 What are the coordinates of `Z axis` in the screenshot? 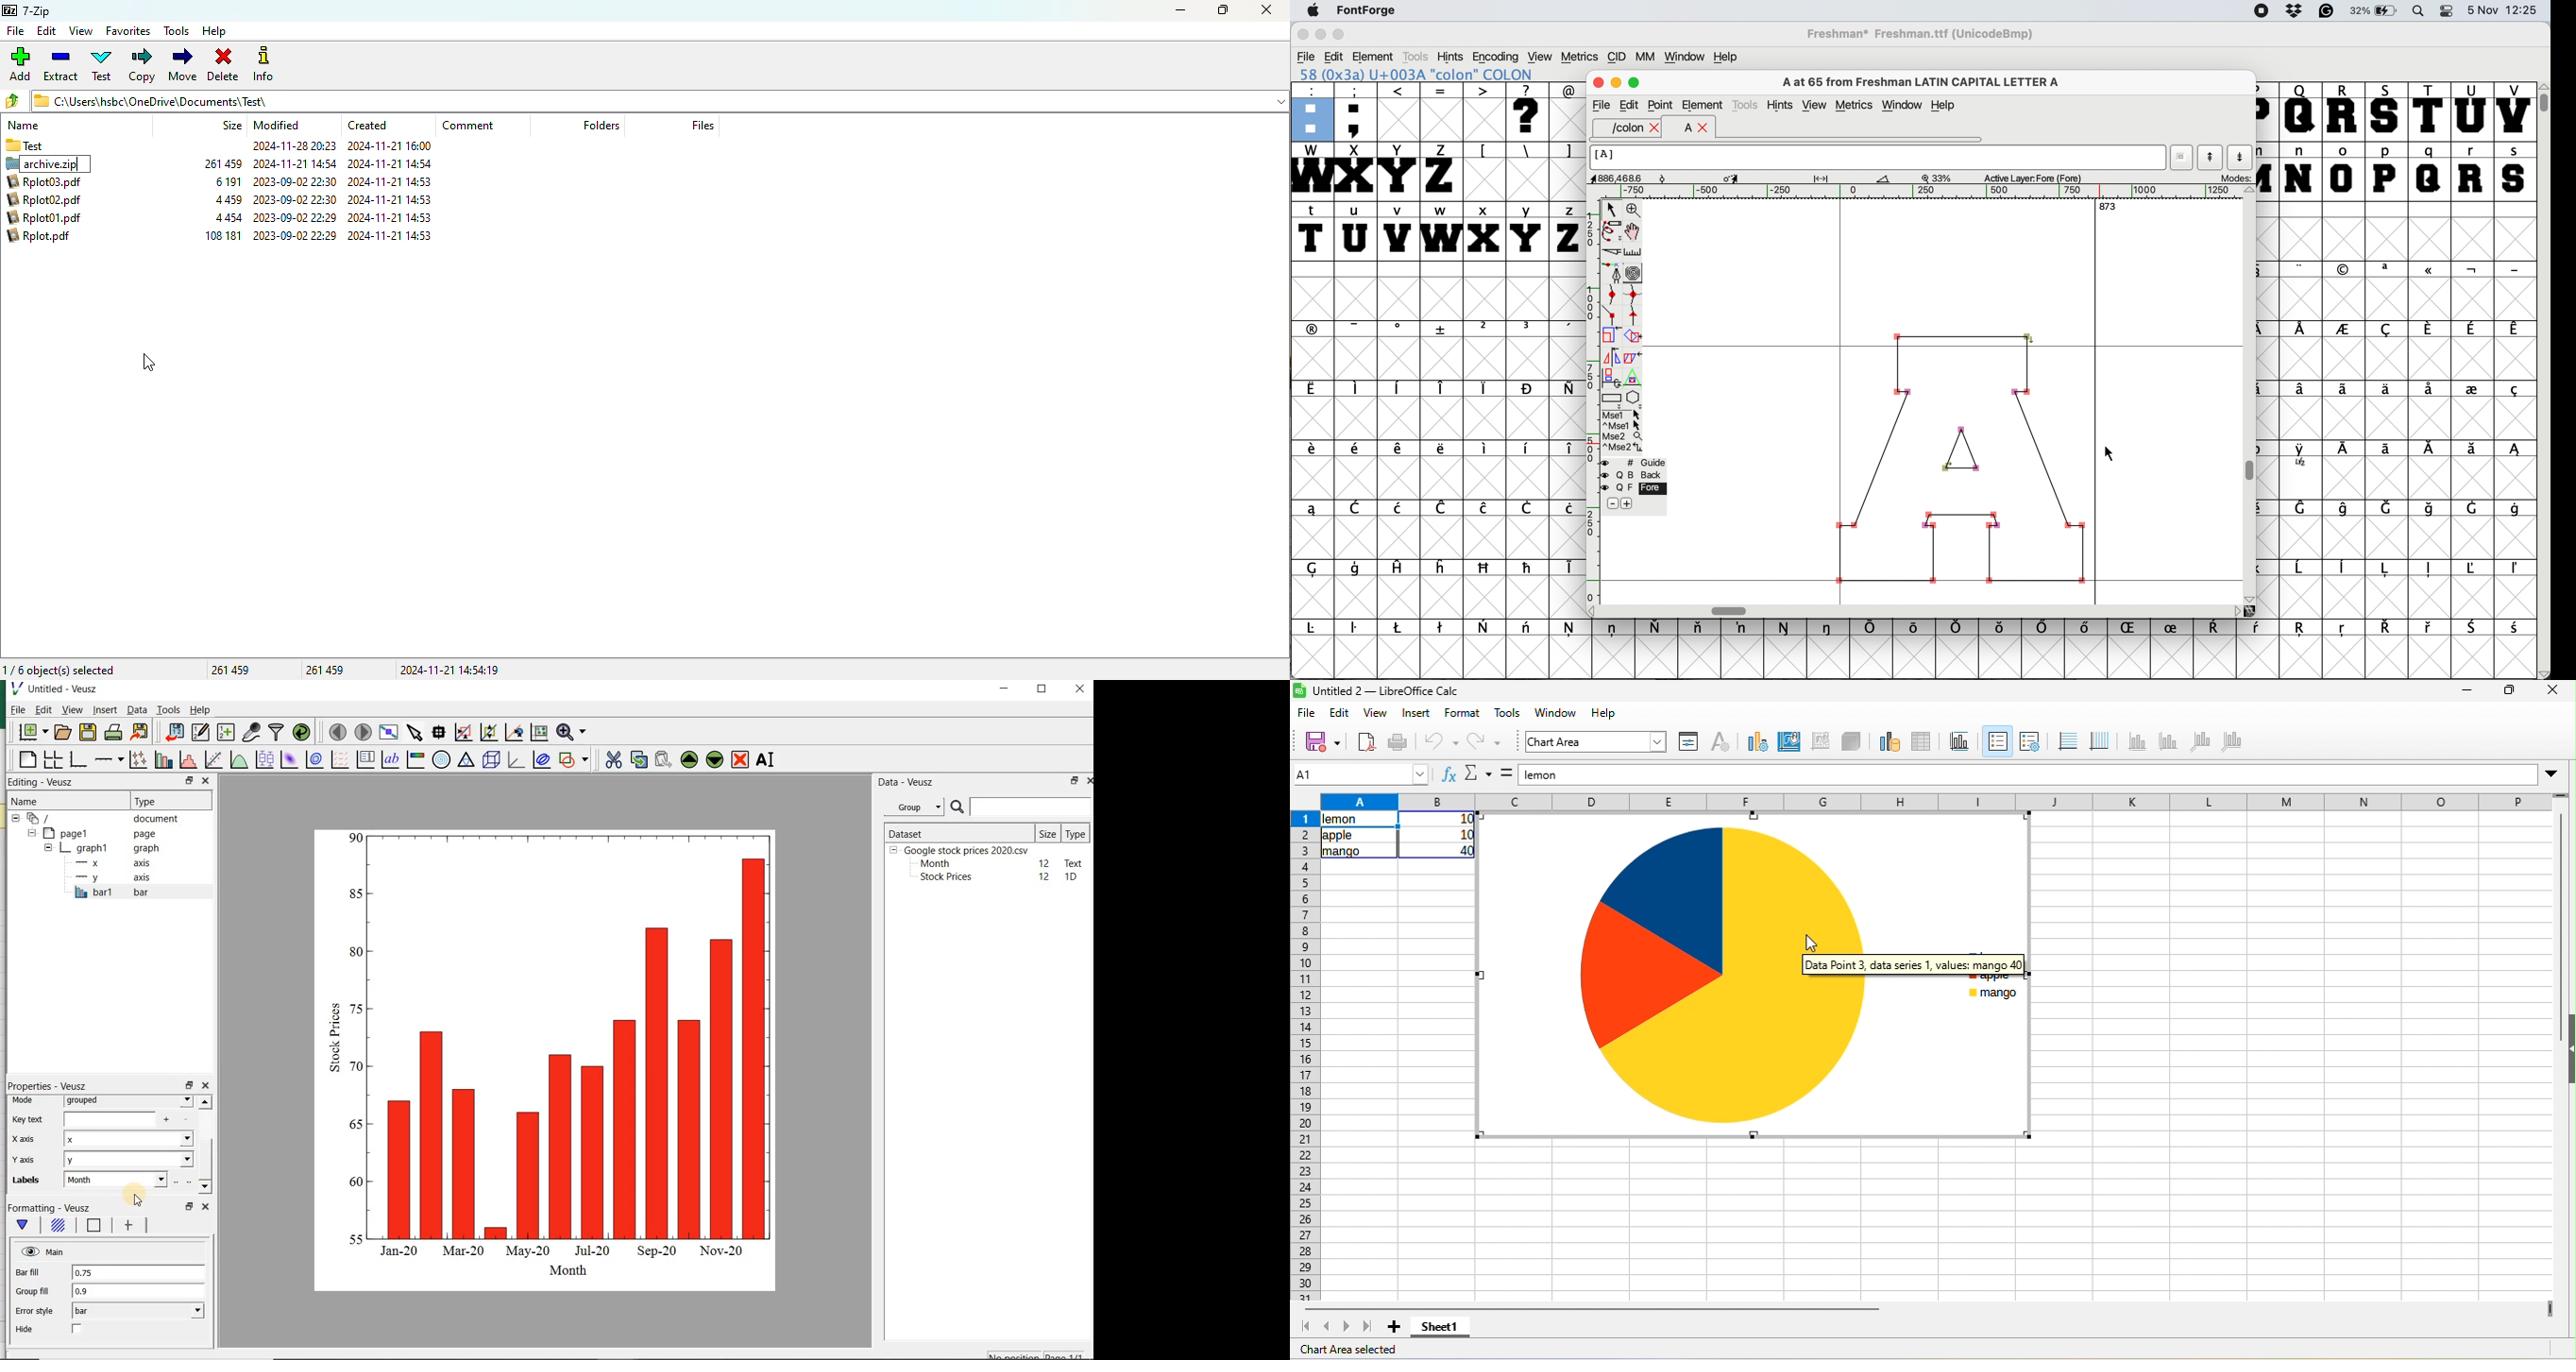 It's located at (2204, 744).